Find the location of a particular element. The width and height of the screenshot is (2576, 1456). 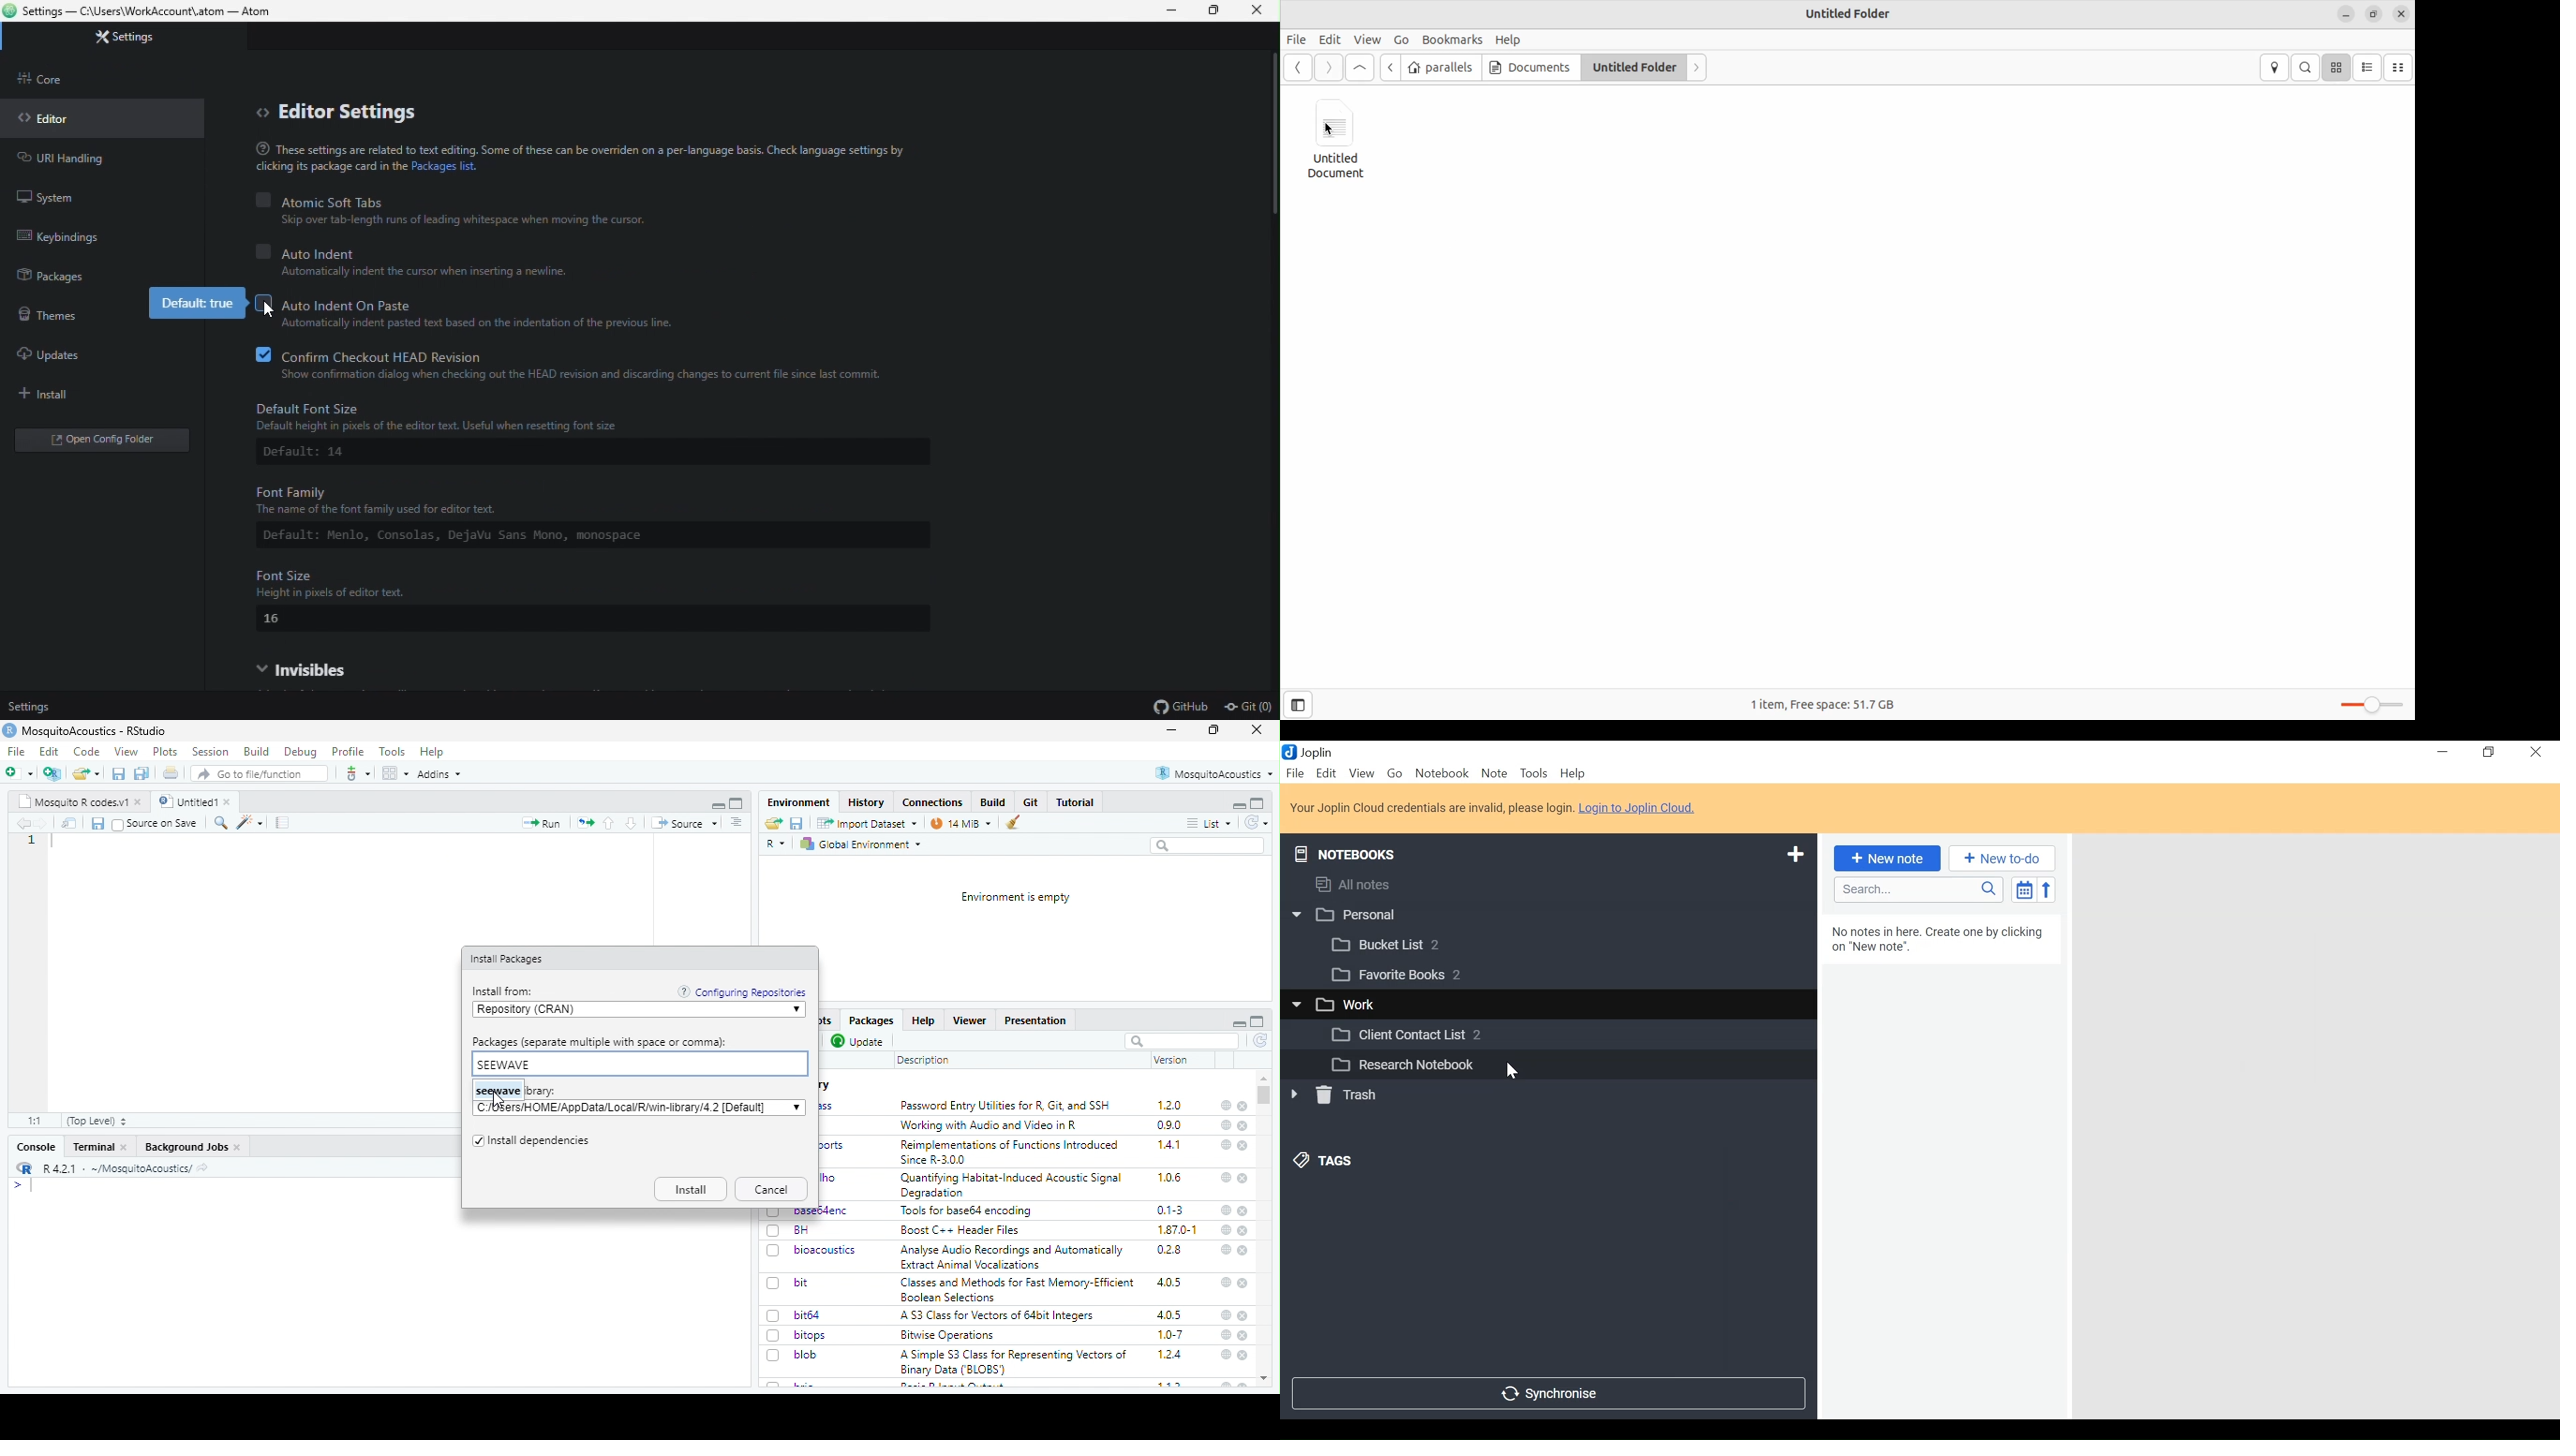

Note is located at coordinates (1494, 773).